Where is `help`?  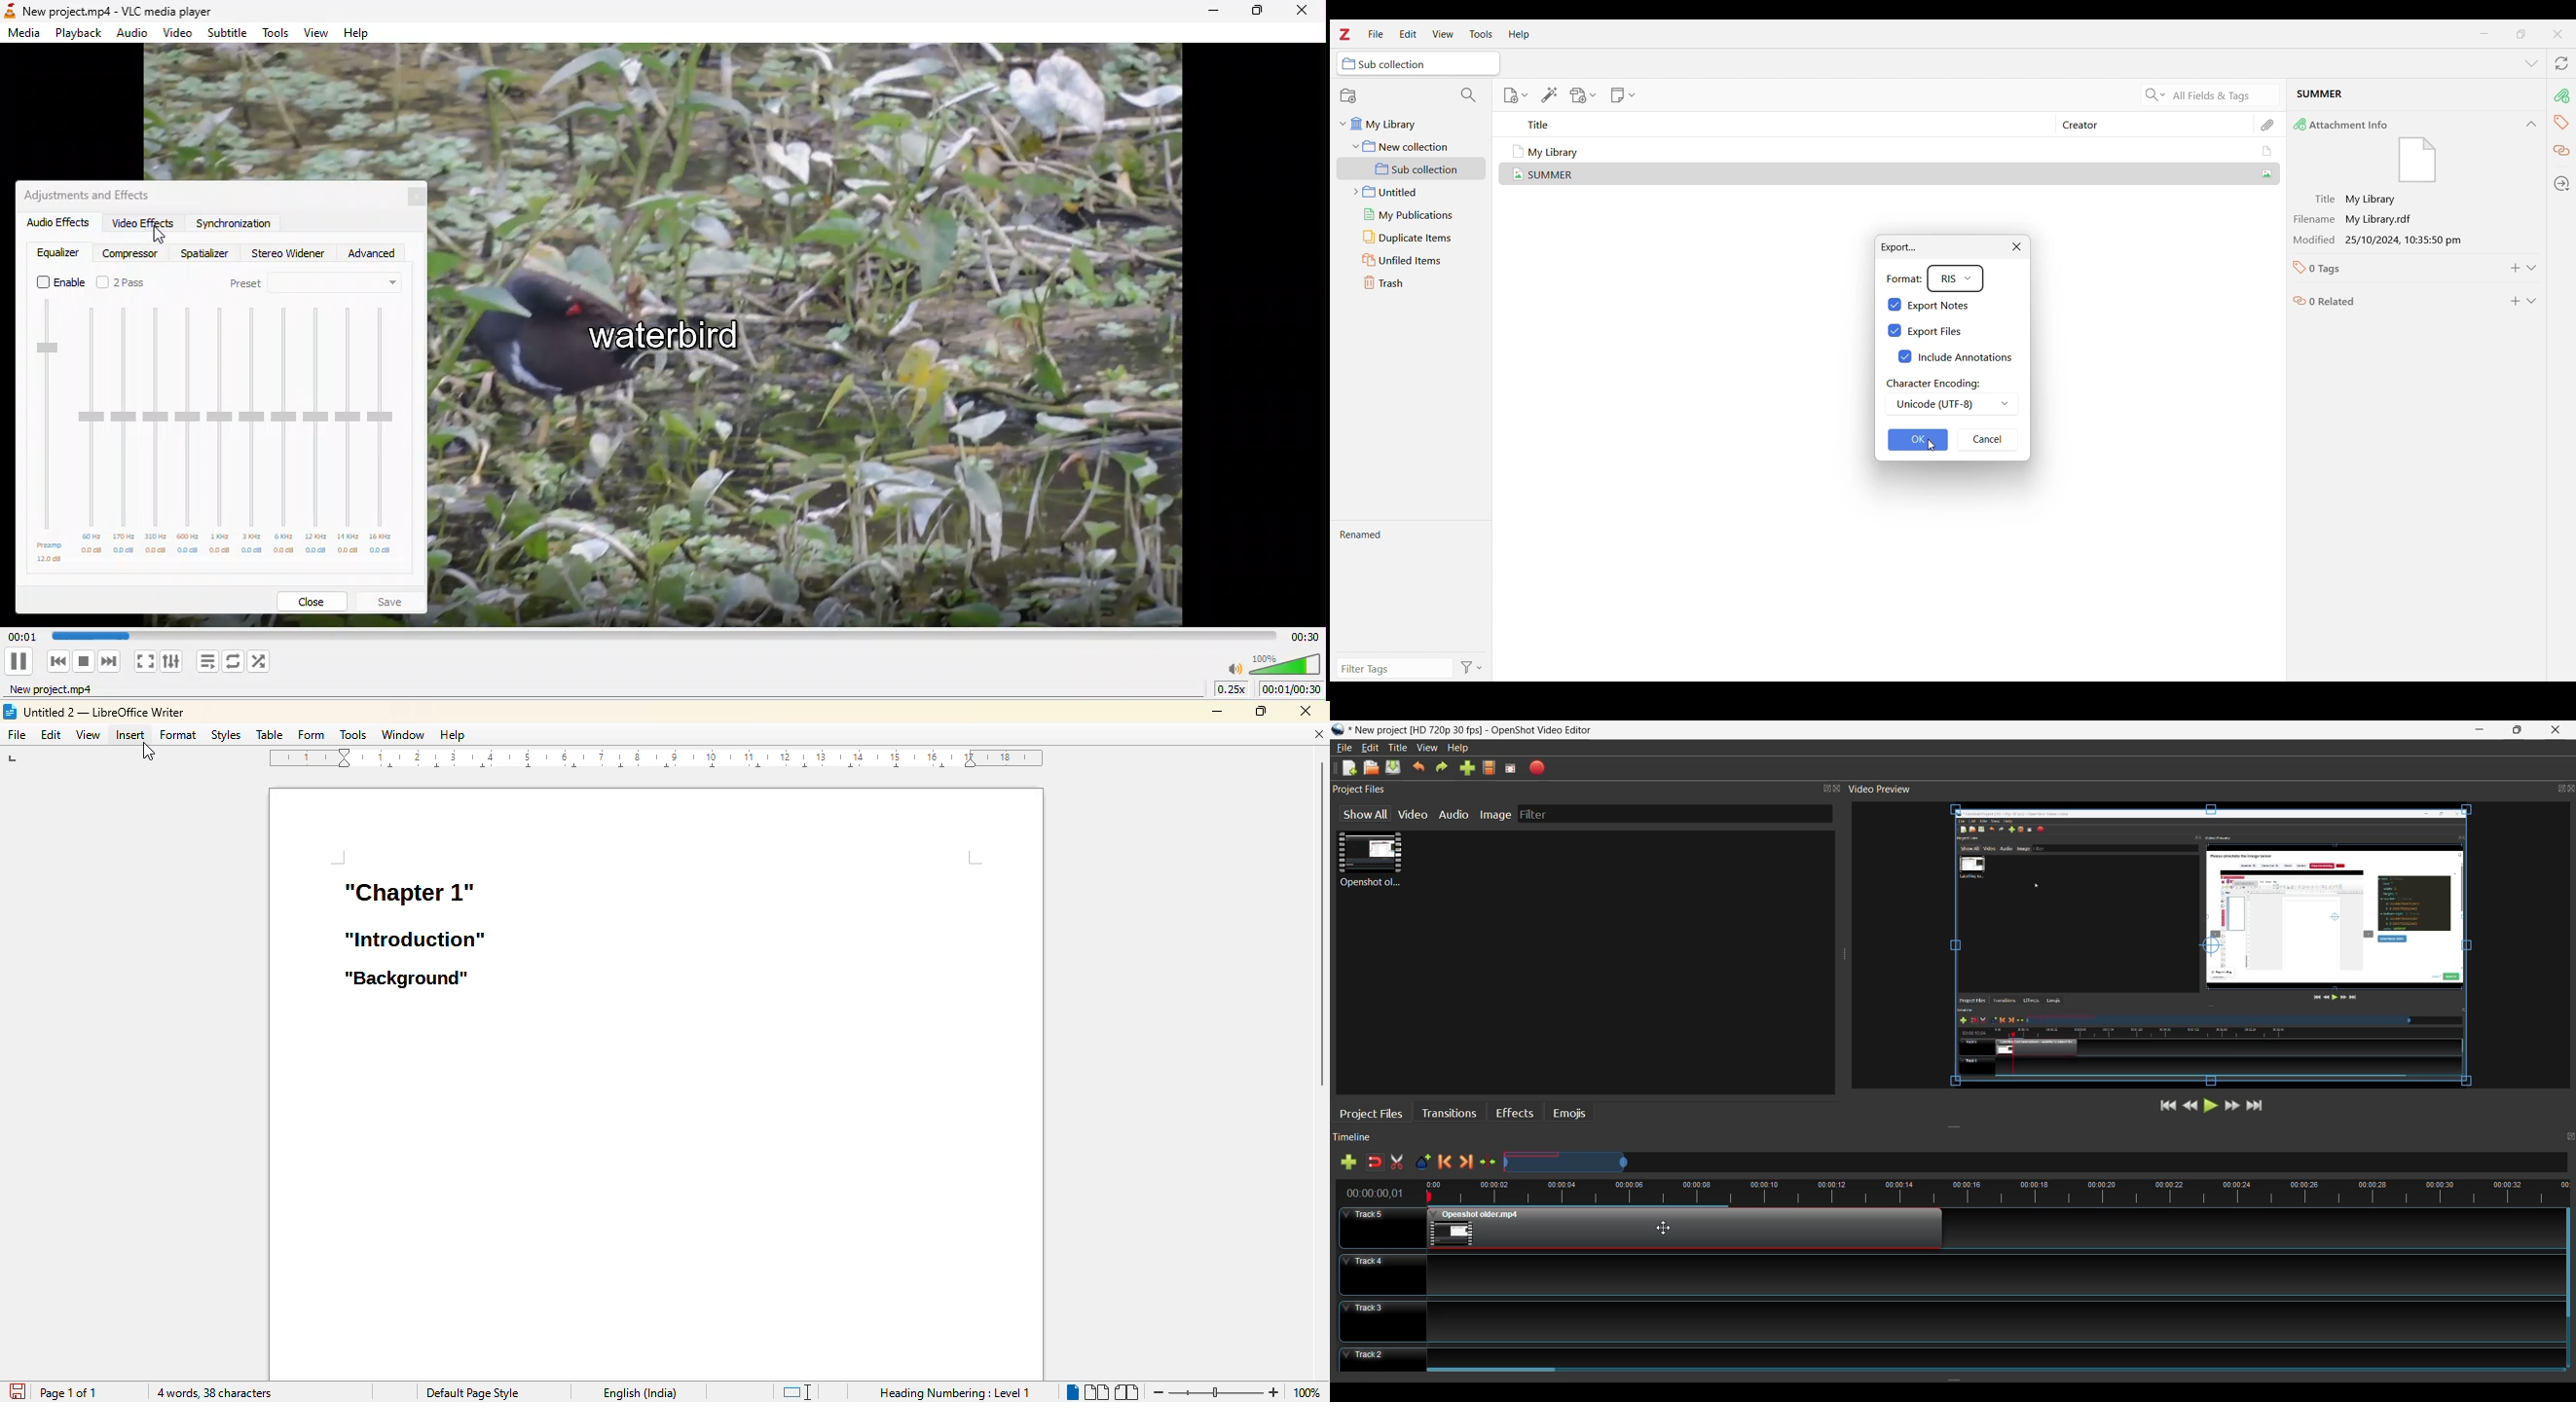 help is located at coordinates (362, 32).